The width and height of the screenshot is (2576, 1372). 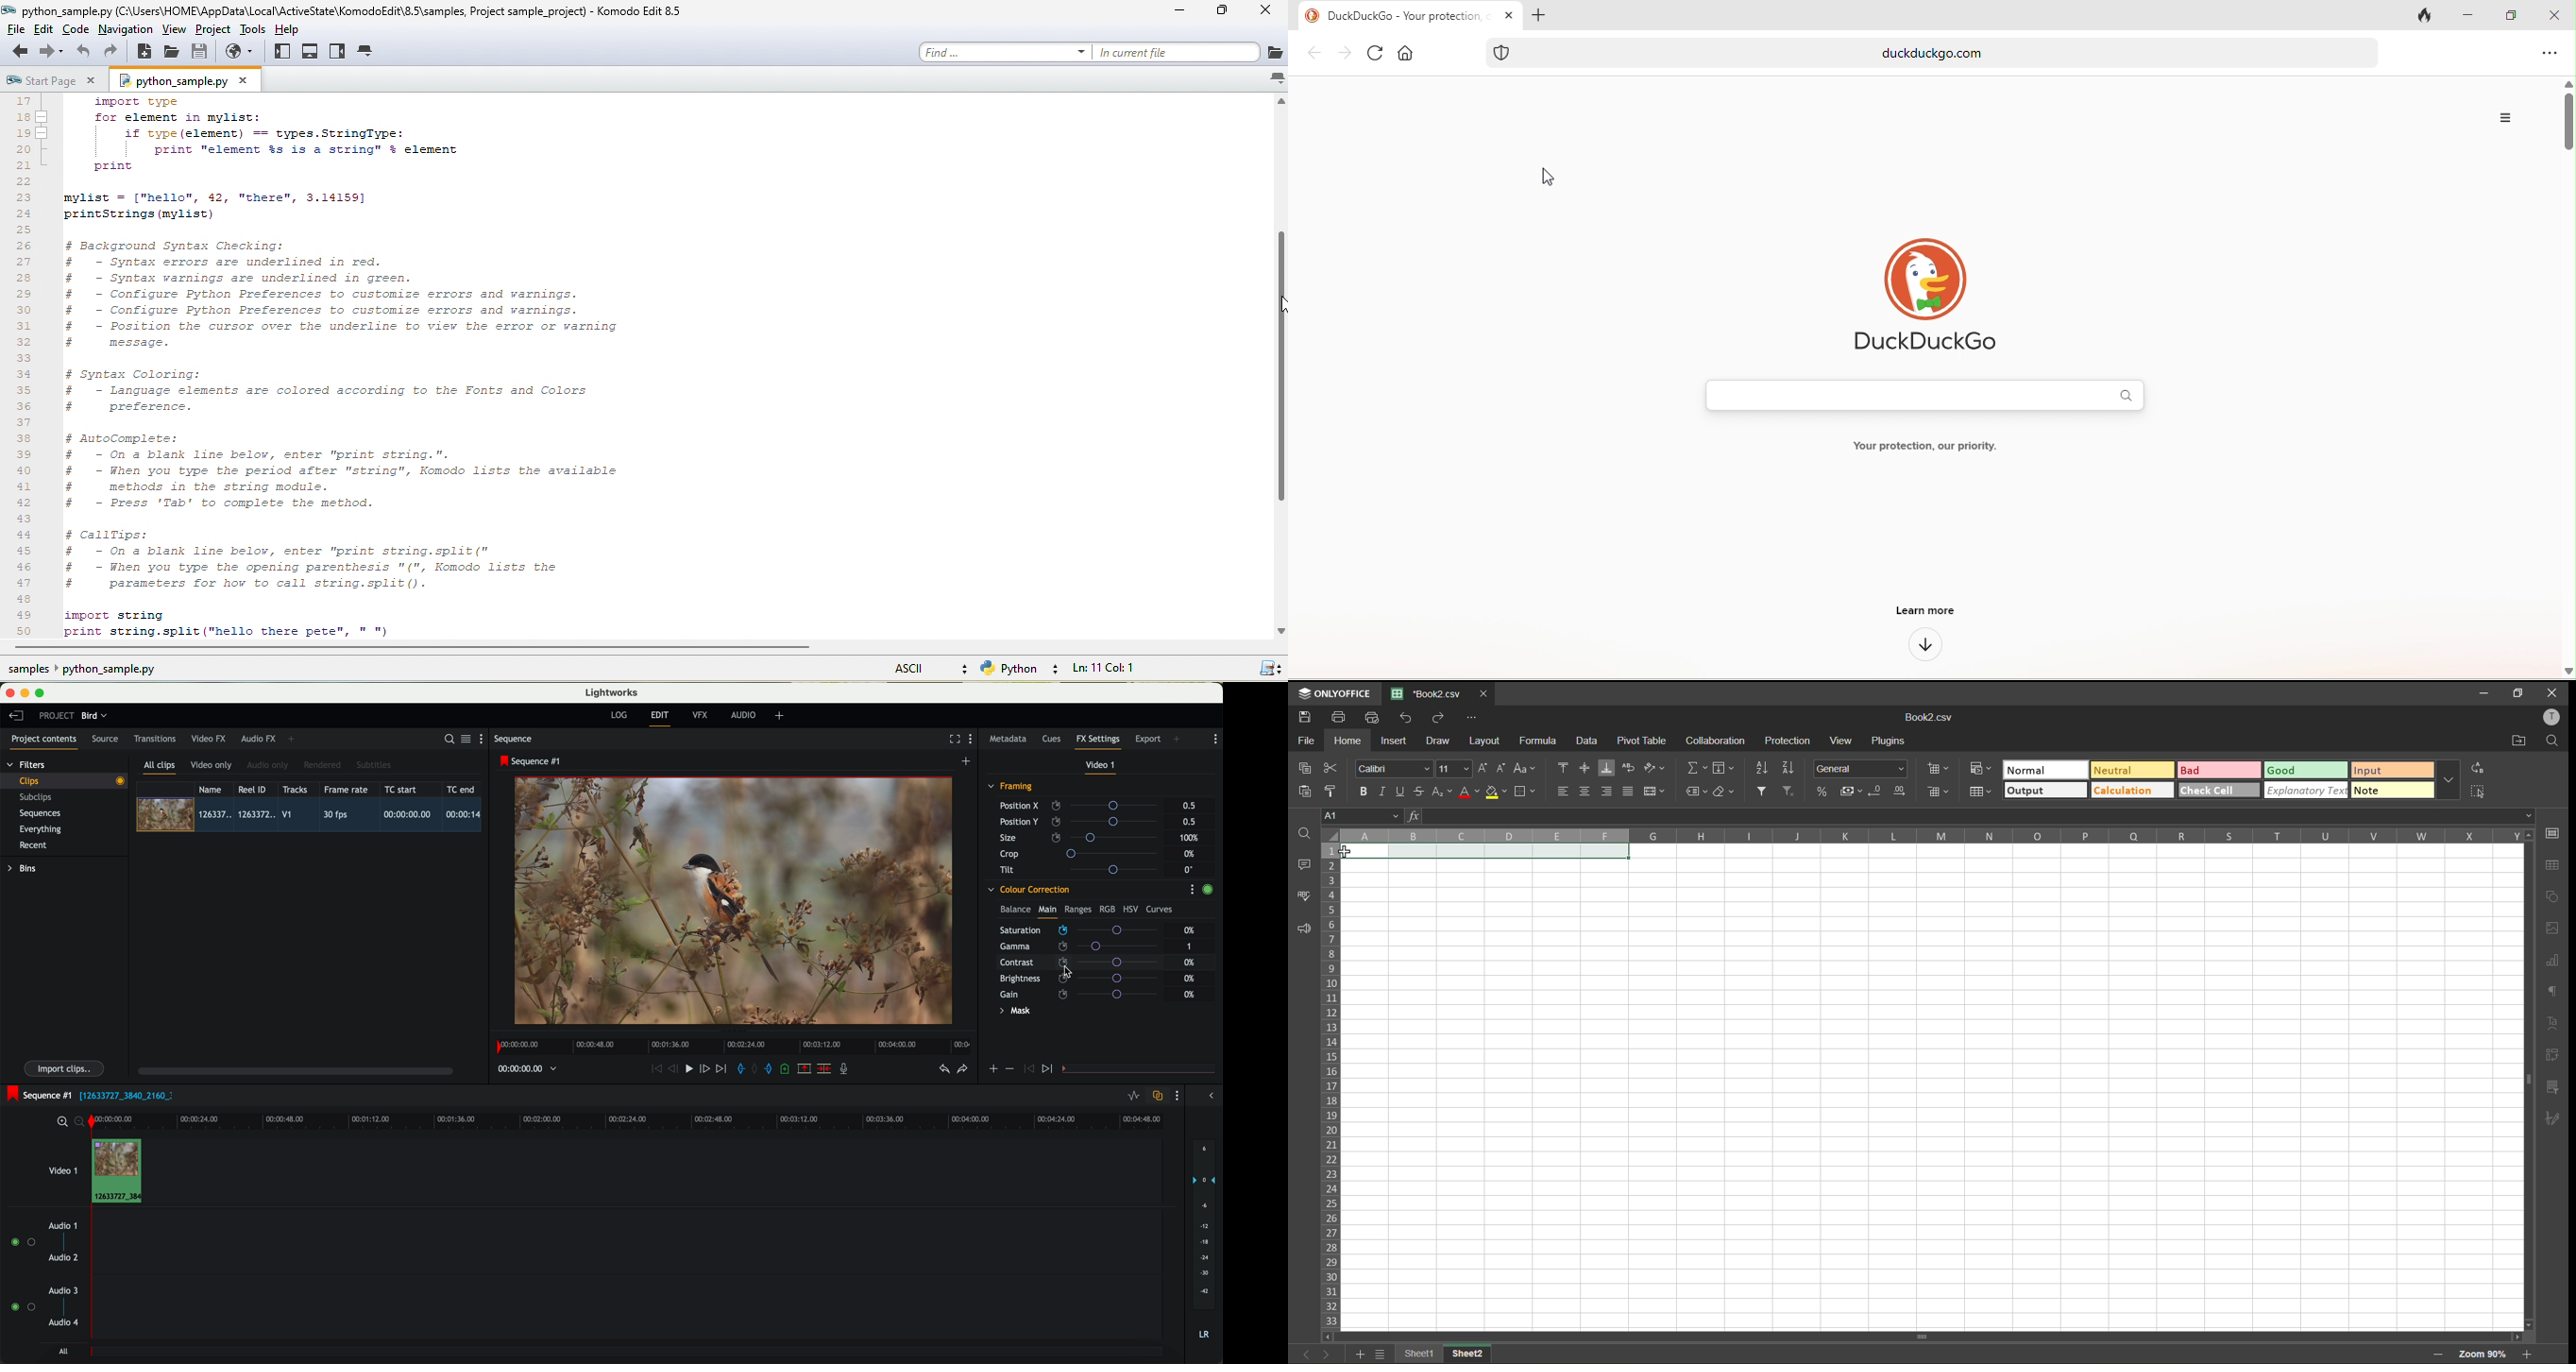 What do you see at coordinates (1628, 767) in the screenshot?
I see `wrap text` at bounding box center [1628, 767].